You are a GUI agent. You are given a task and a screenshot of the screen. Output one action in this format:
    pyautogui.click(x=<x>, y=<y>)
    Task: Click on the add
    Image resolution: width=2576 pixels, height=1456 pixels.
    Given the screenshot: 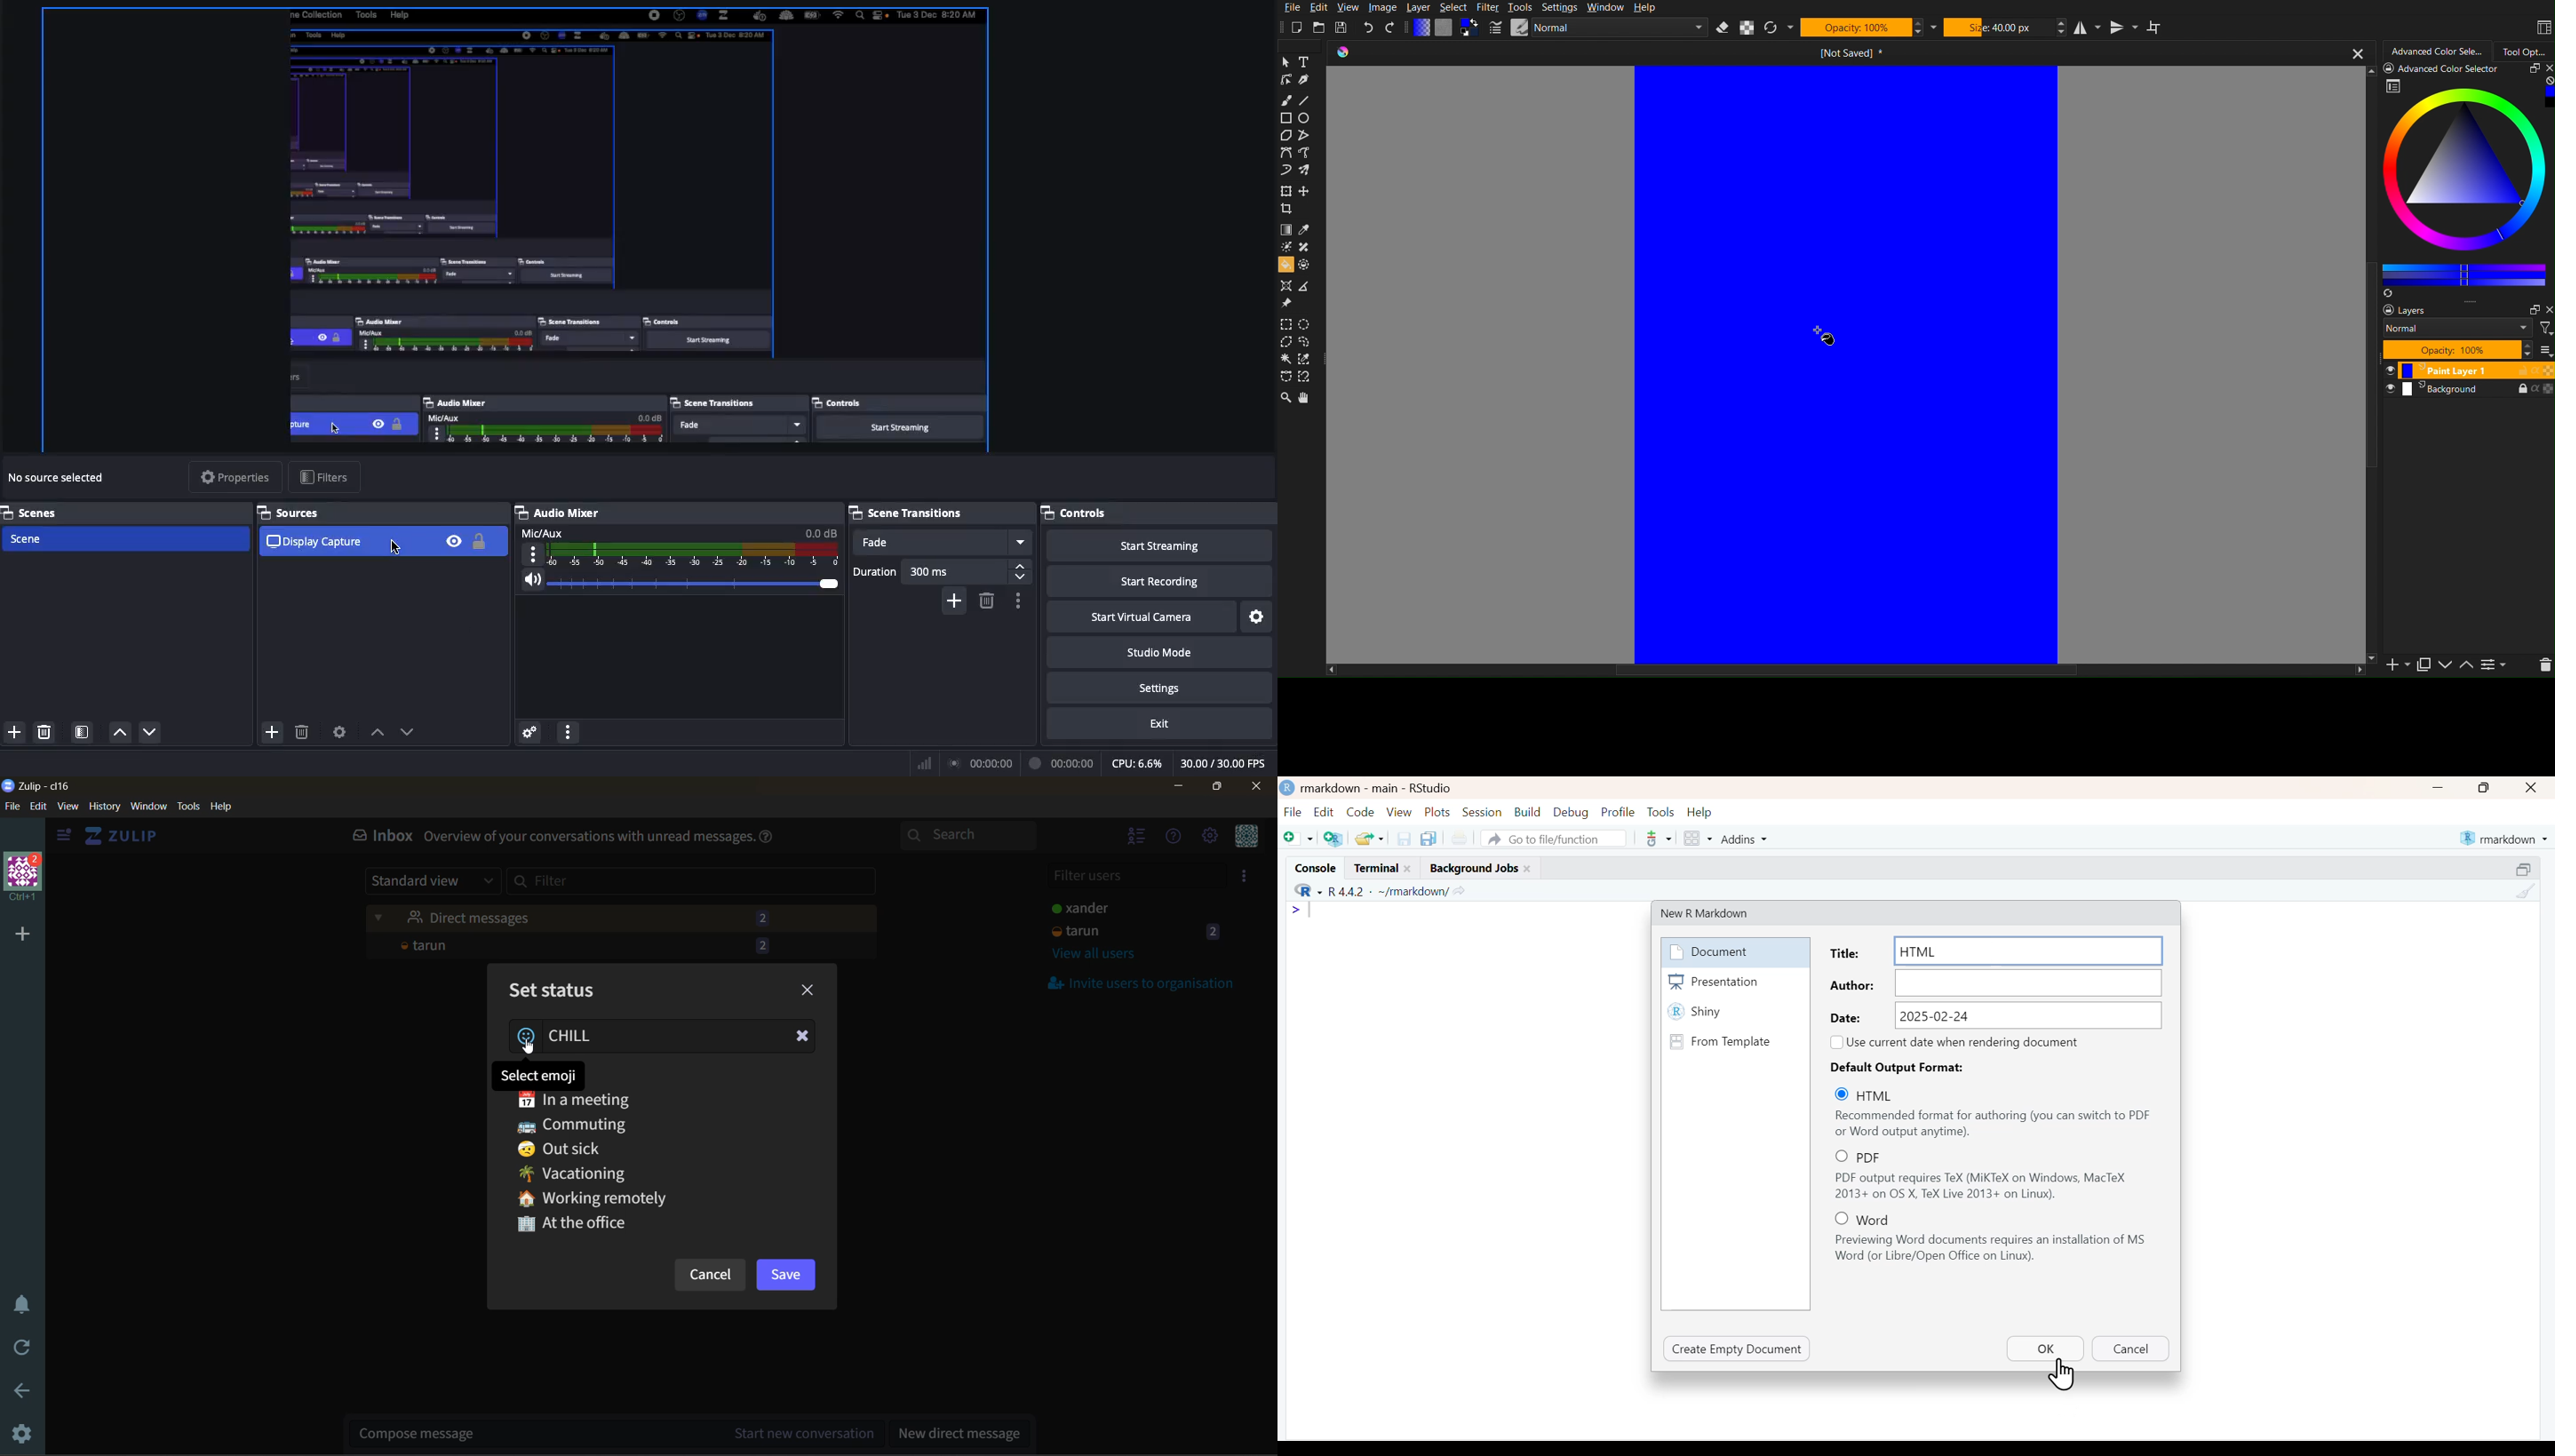 What is the action you would take?
    pyautogui.click(x=951, y=603)
    